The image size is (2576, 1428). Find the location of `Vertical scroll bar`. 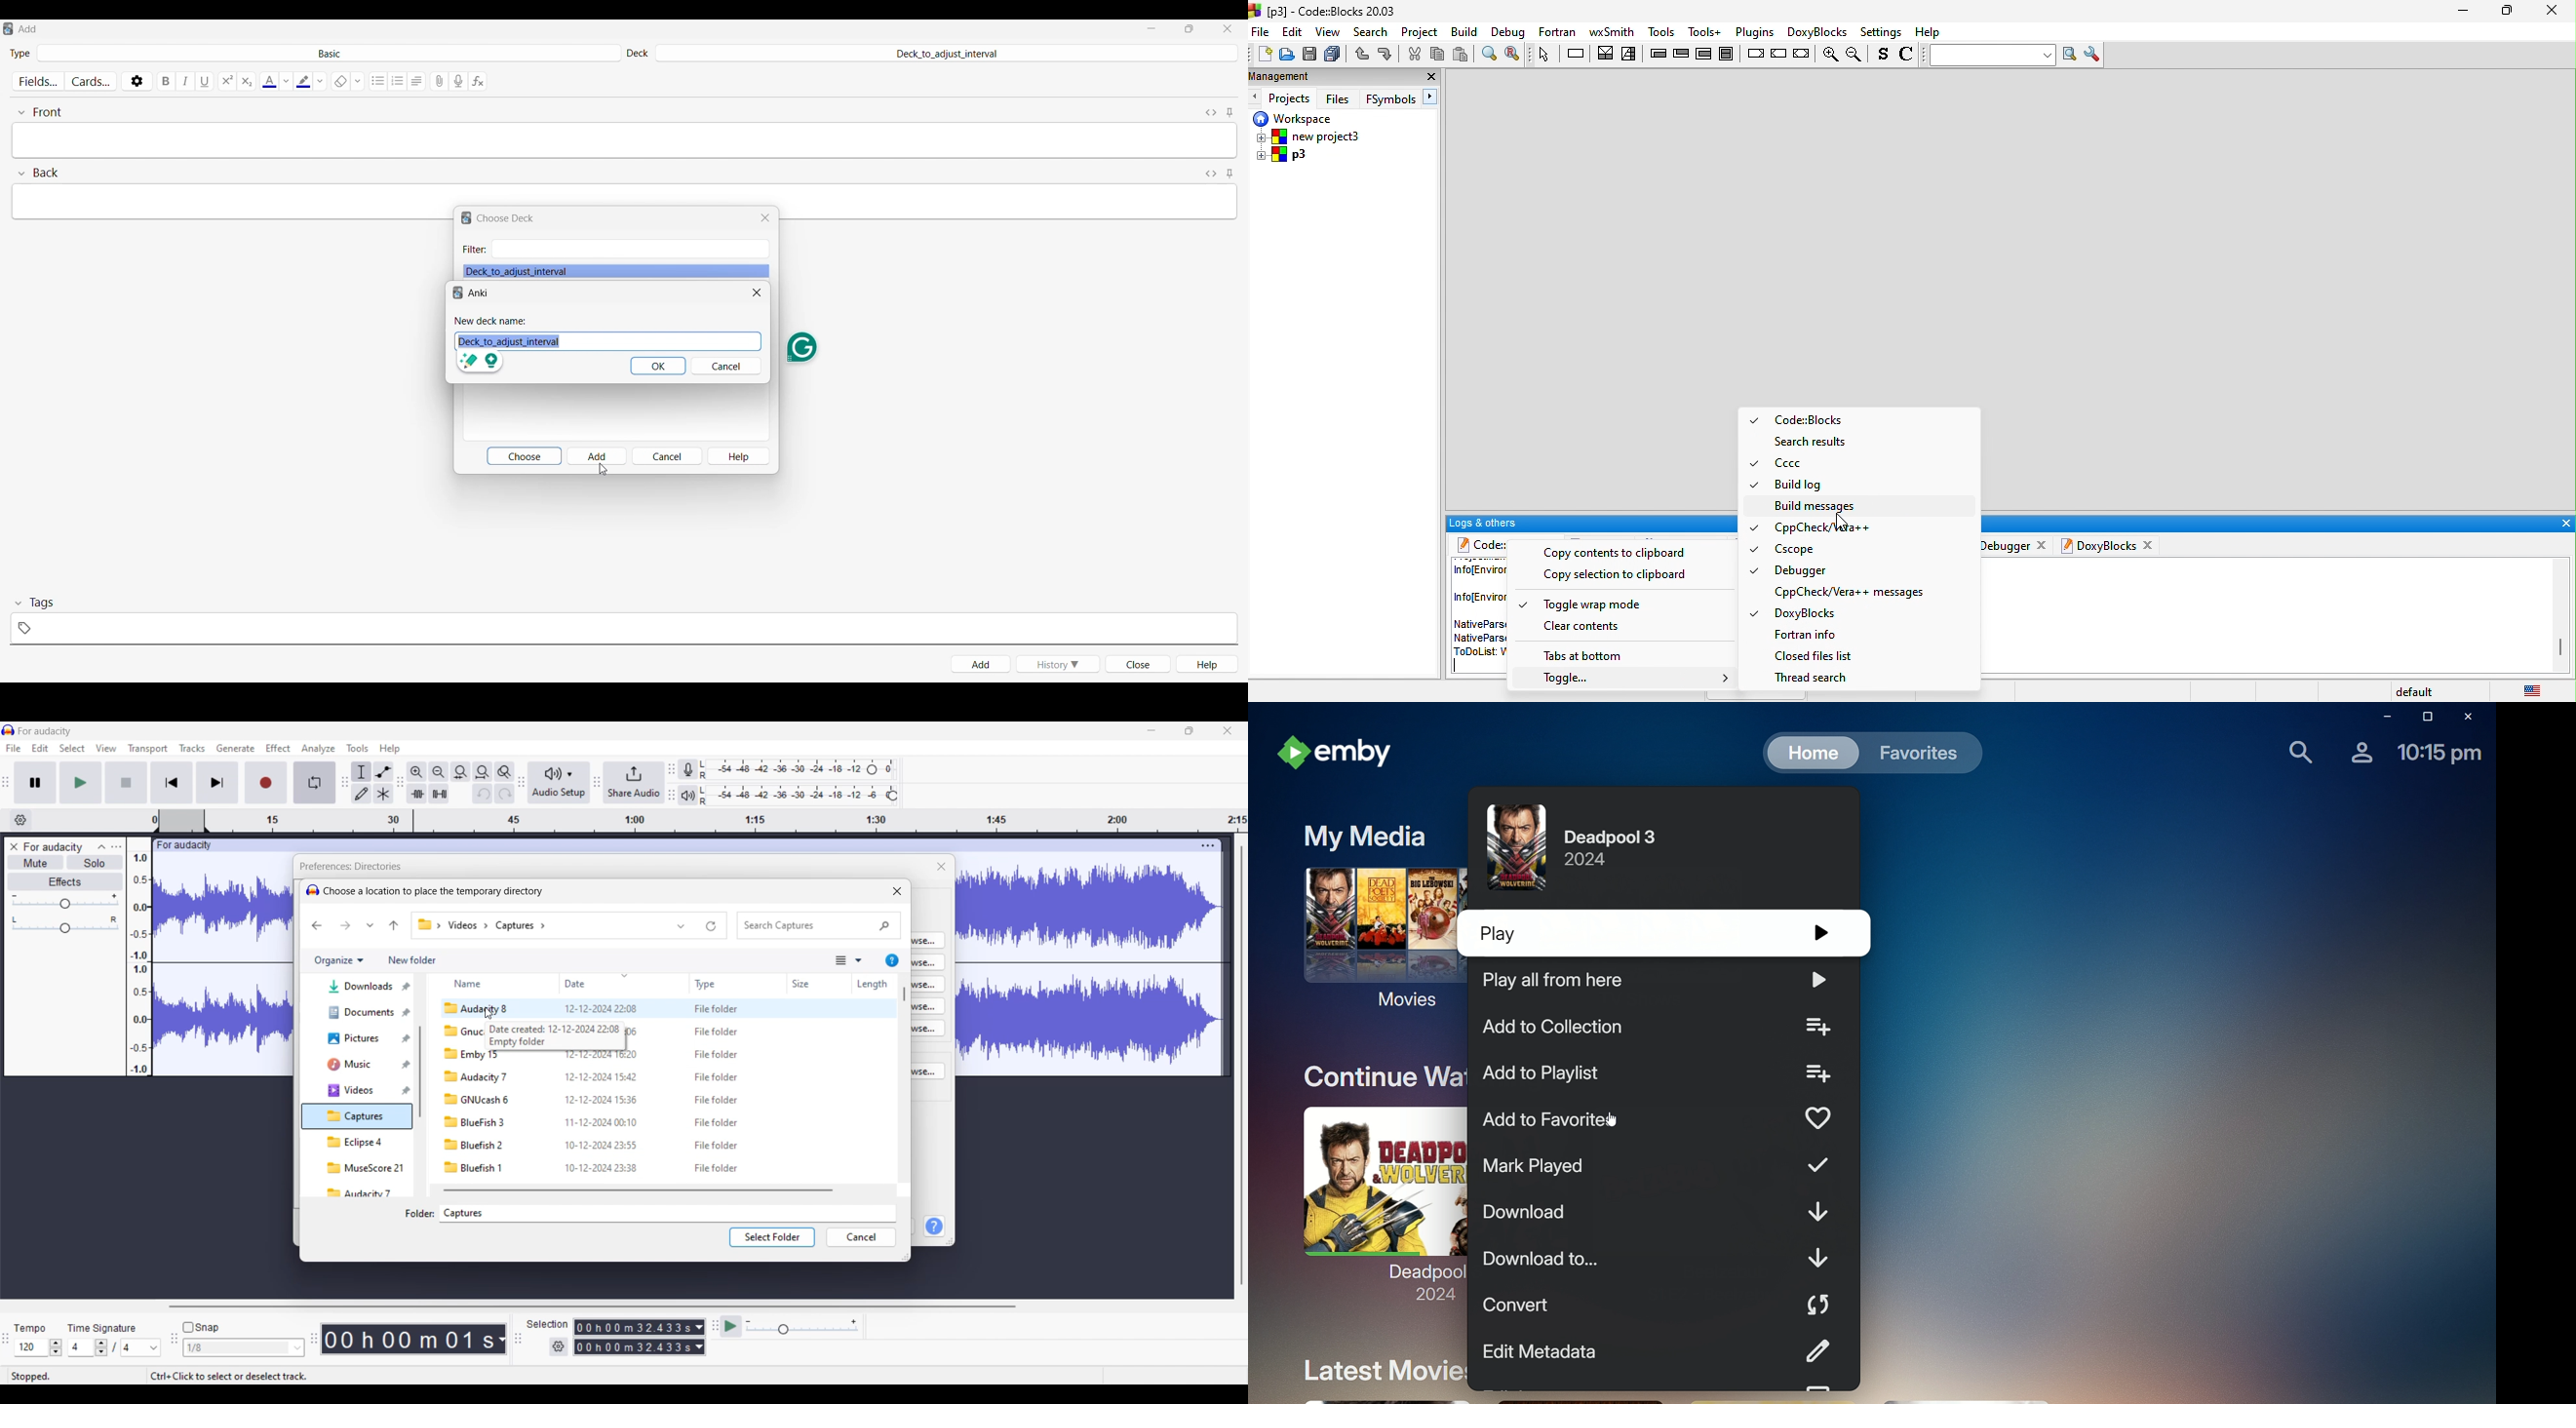

Vertical scroll bar is located at coordinates (420, 1071).